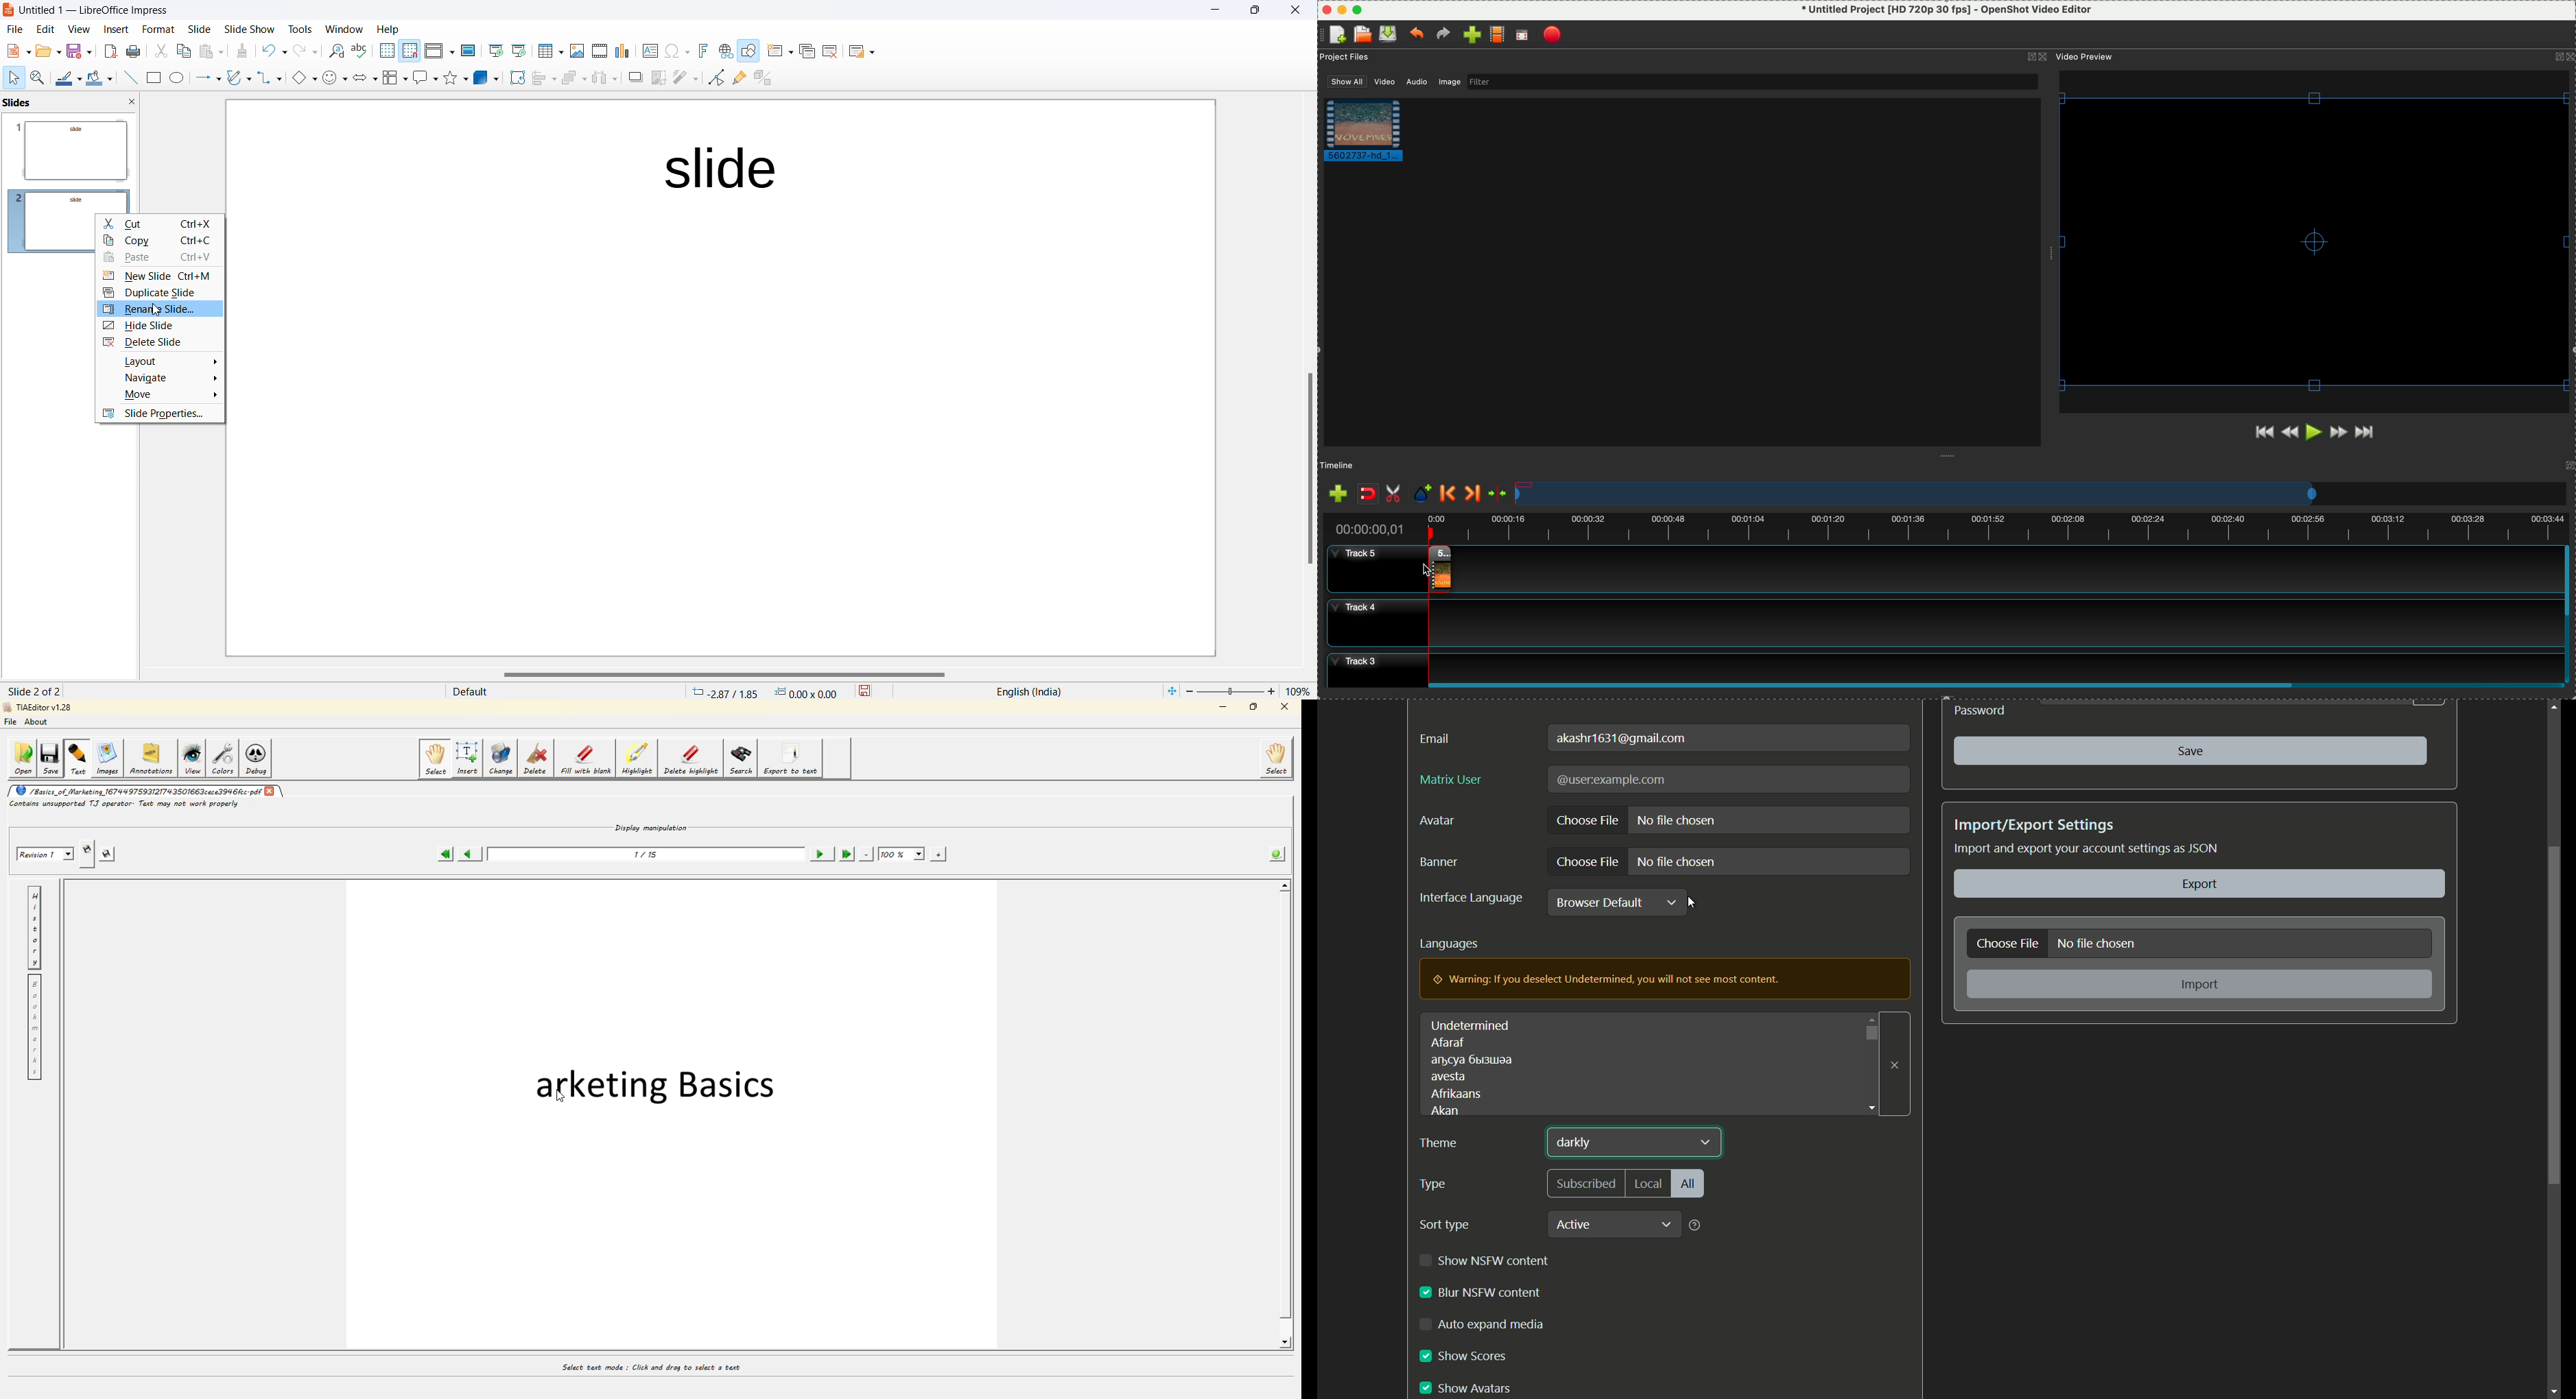 Image resolution: width=2576 pixels, height=1400 pixels. I want to click on Show glue point function, so click(738, 78).